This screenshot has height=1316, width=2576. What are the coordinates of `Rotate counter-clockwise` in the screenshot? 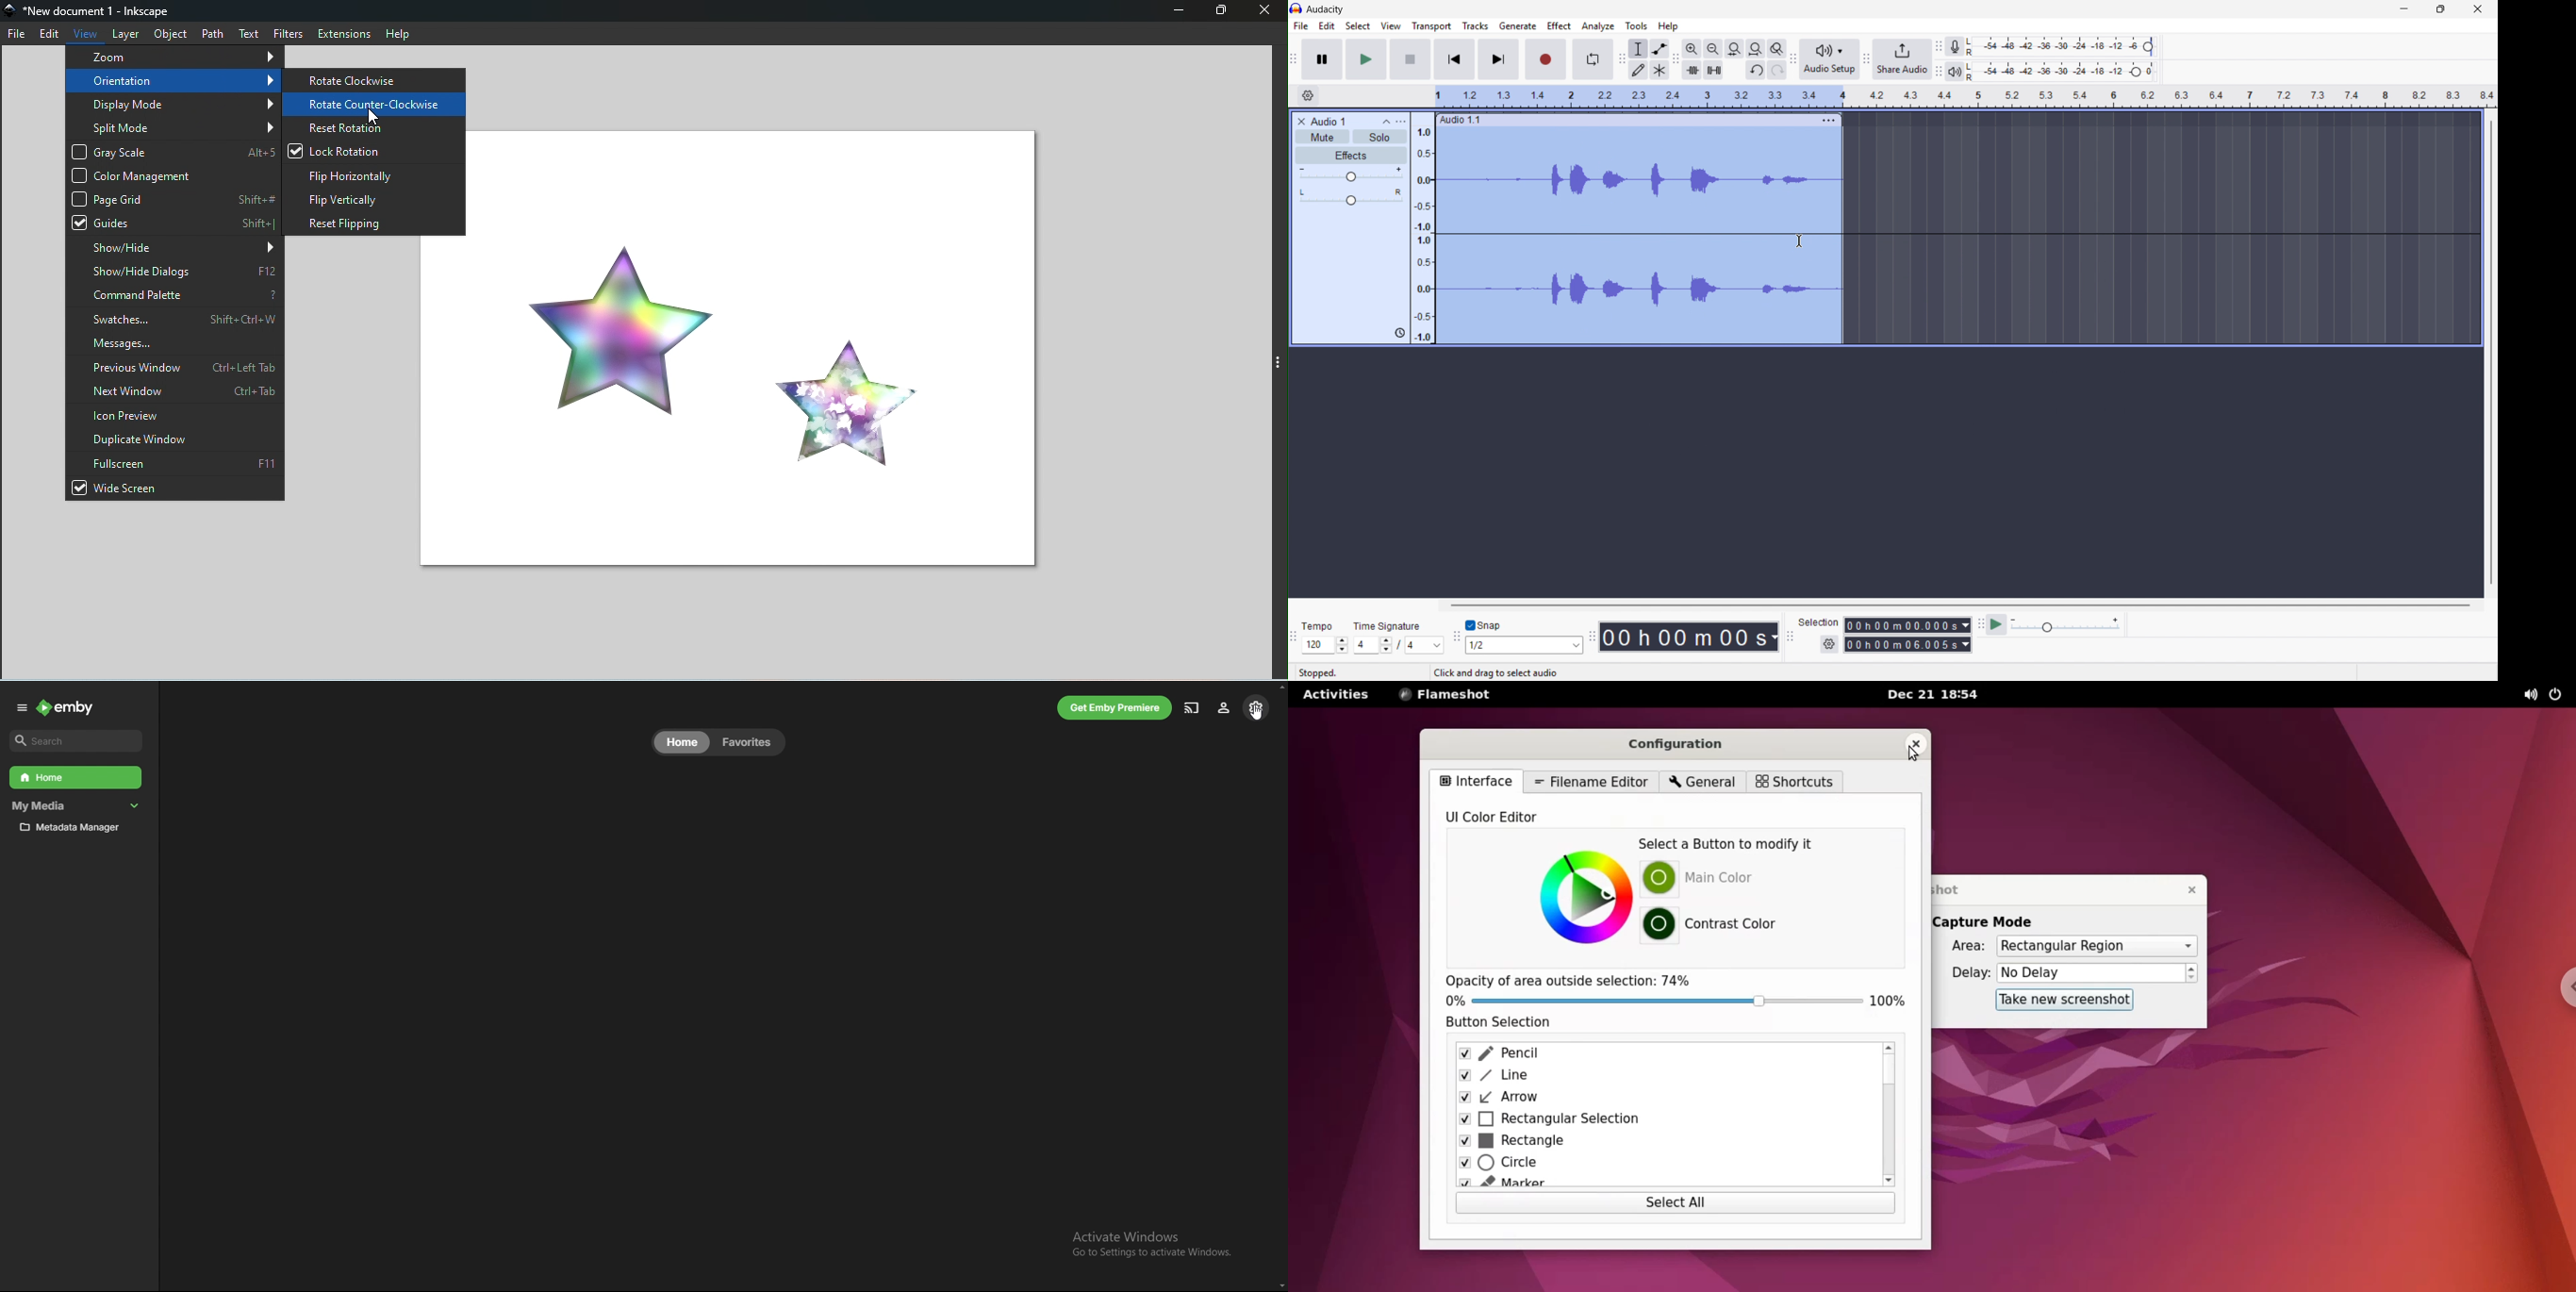 It's located at (371, 103).